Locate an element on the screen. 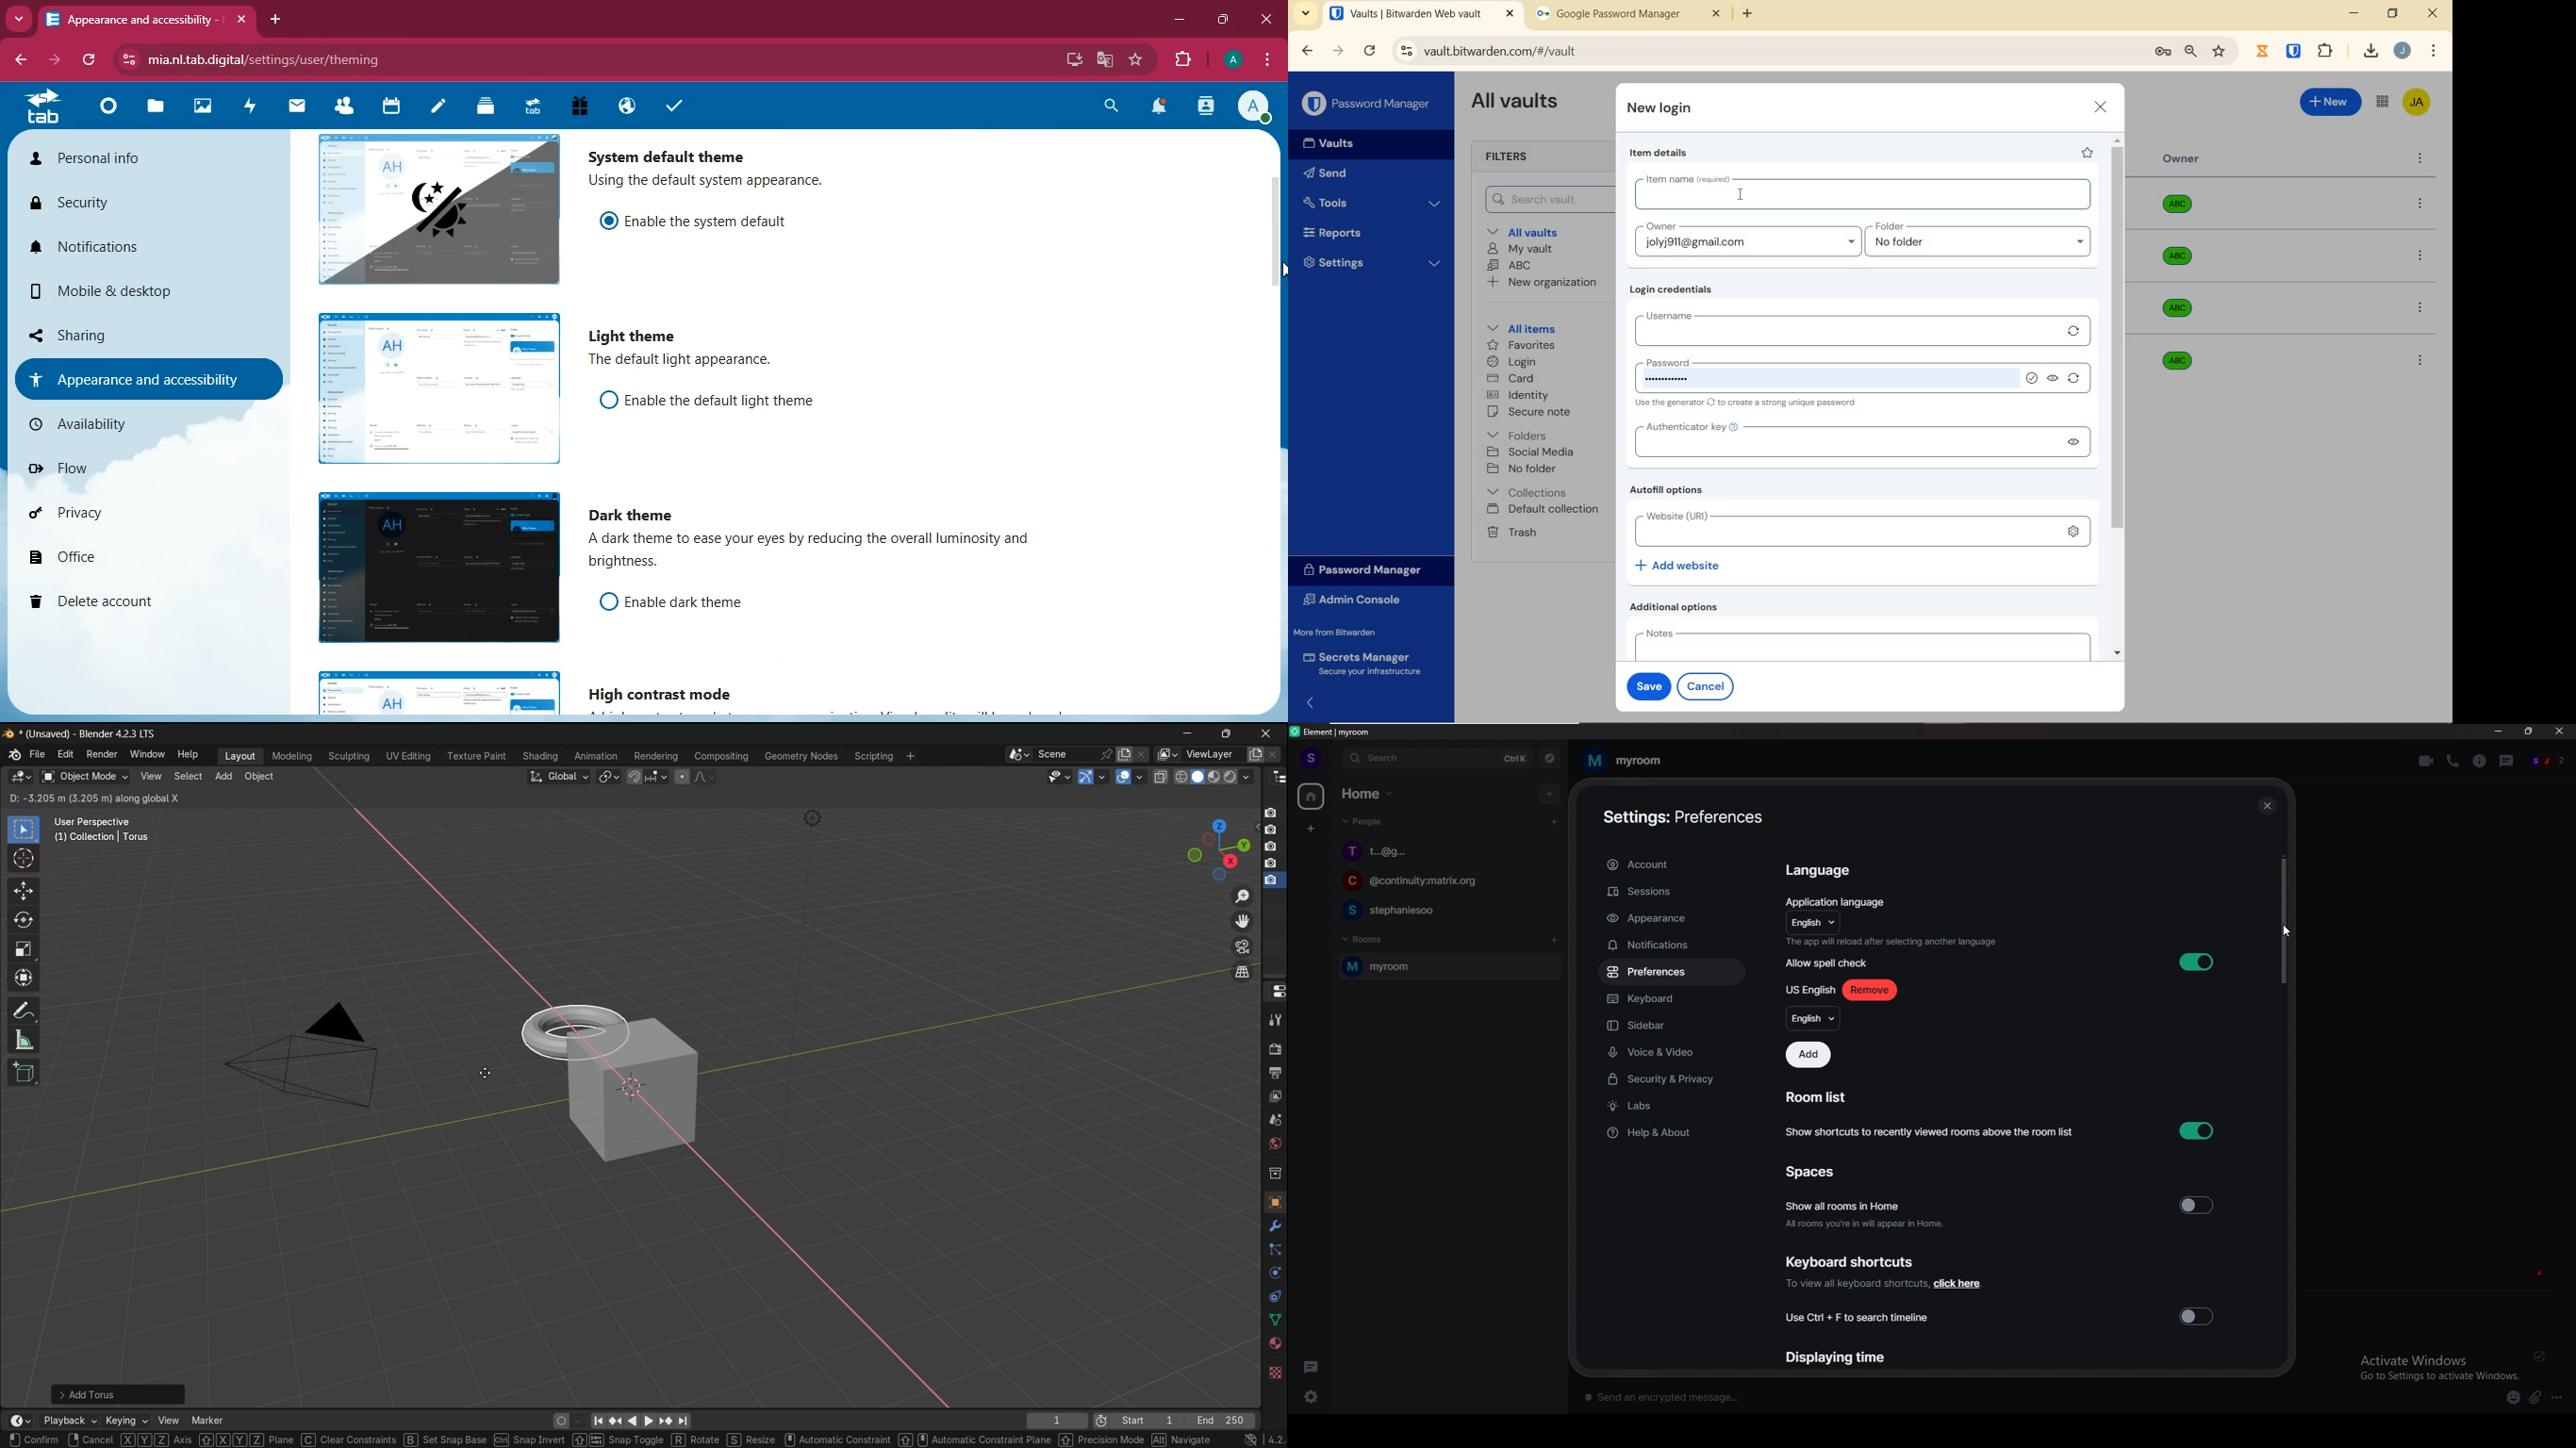 This screenshot has height=1456, width=2576. to view all keyboard shortcuts is located at coordinates (1883, 1285).